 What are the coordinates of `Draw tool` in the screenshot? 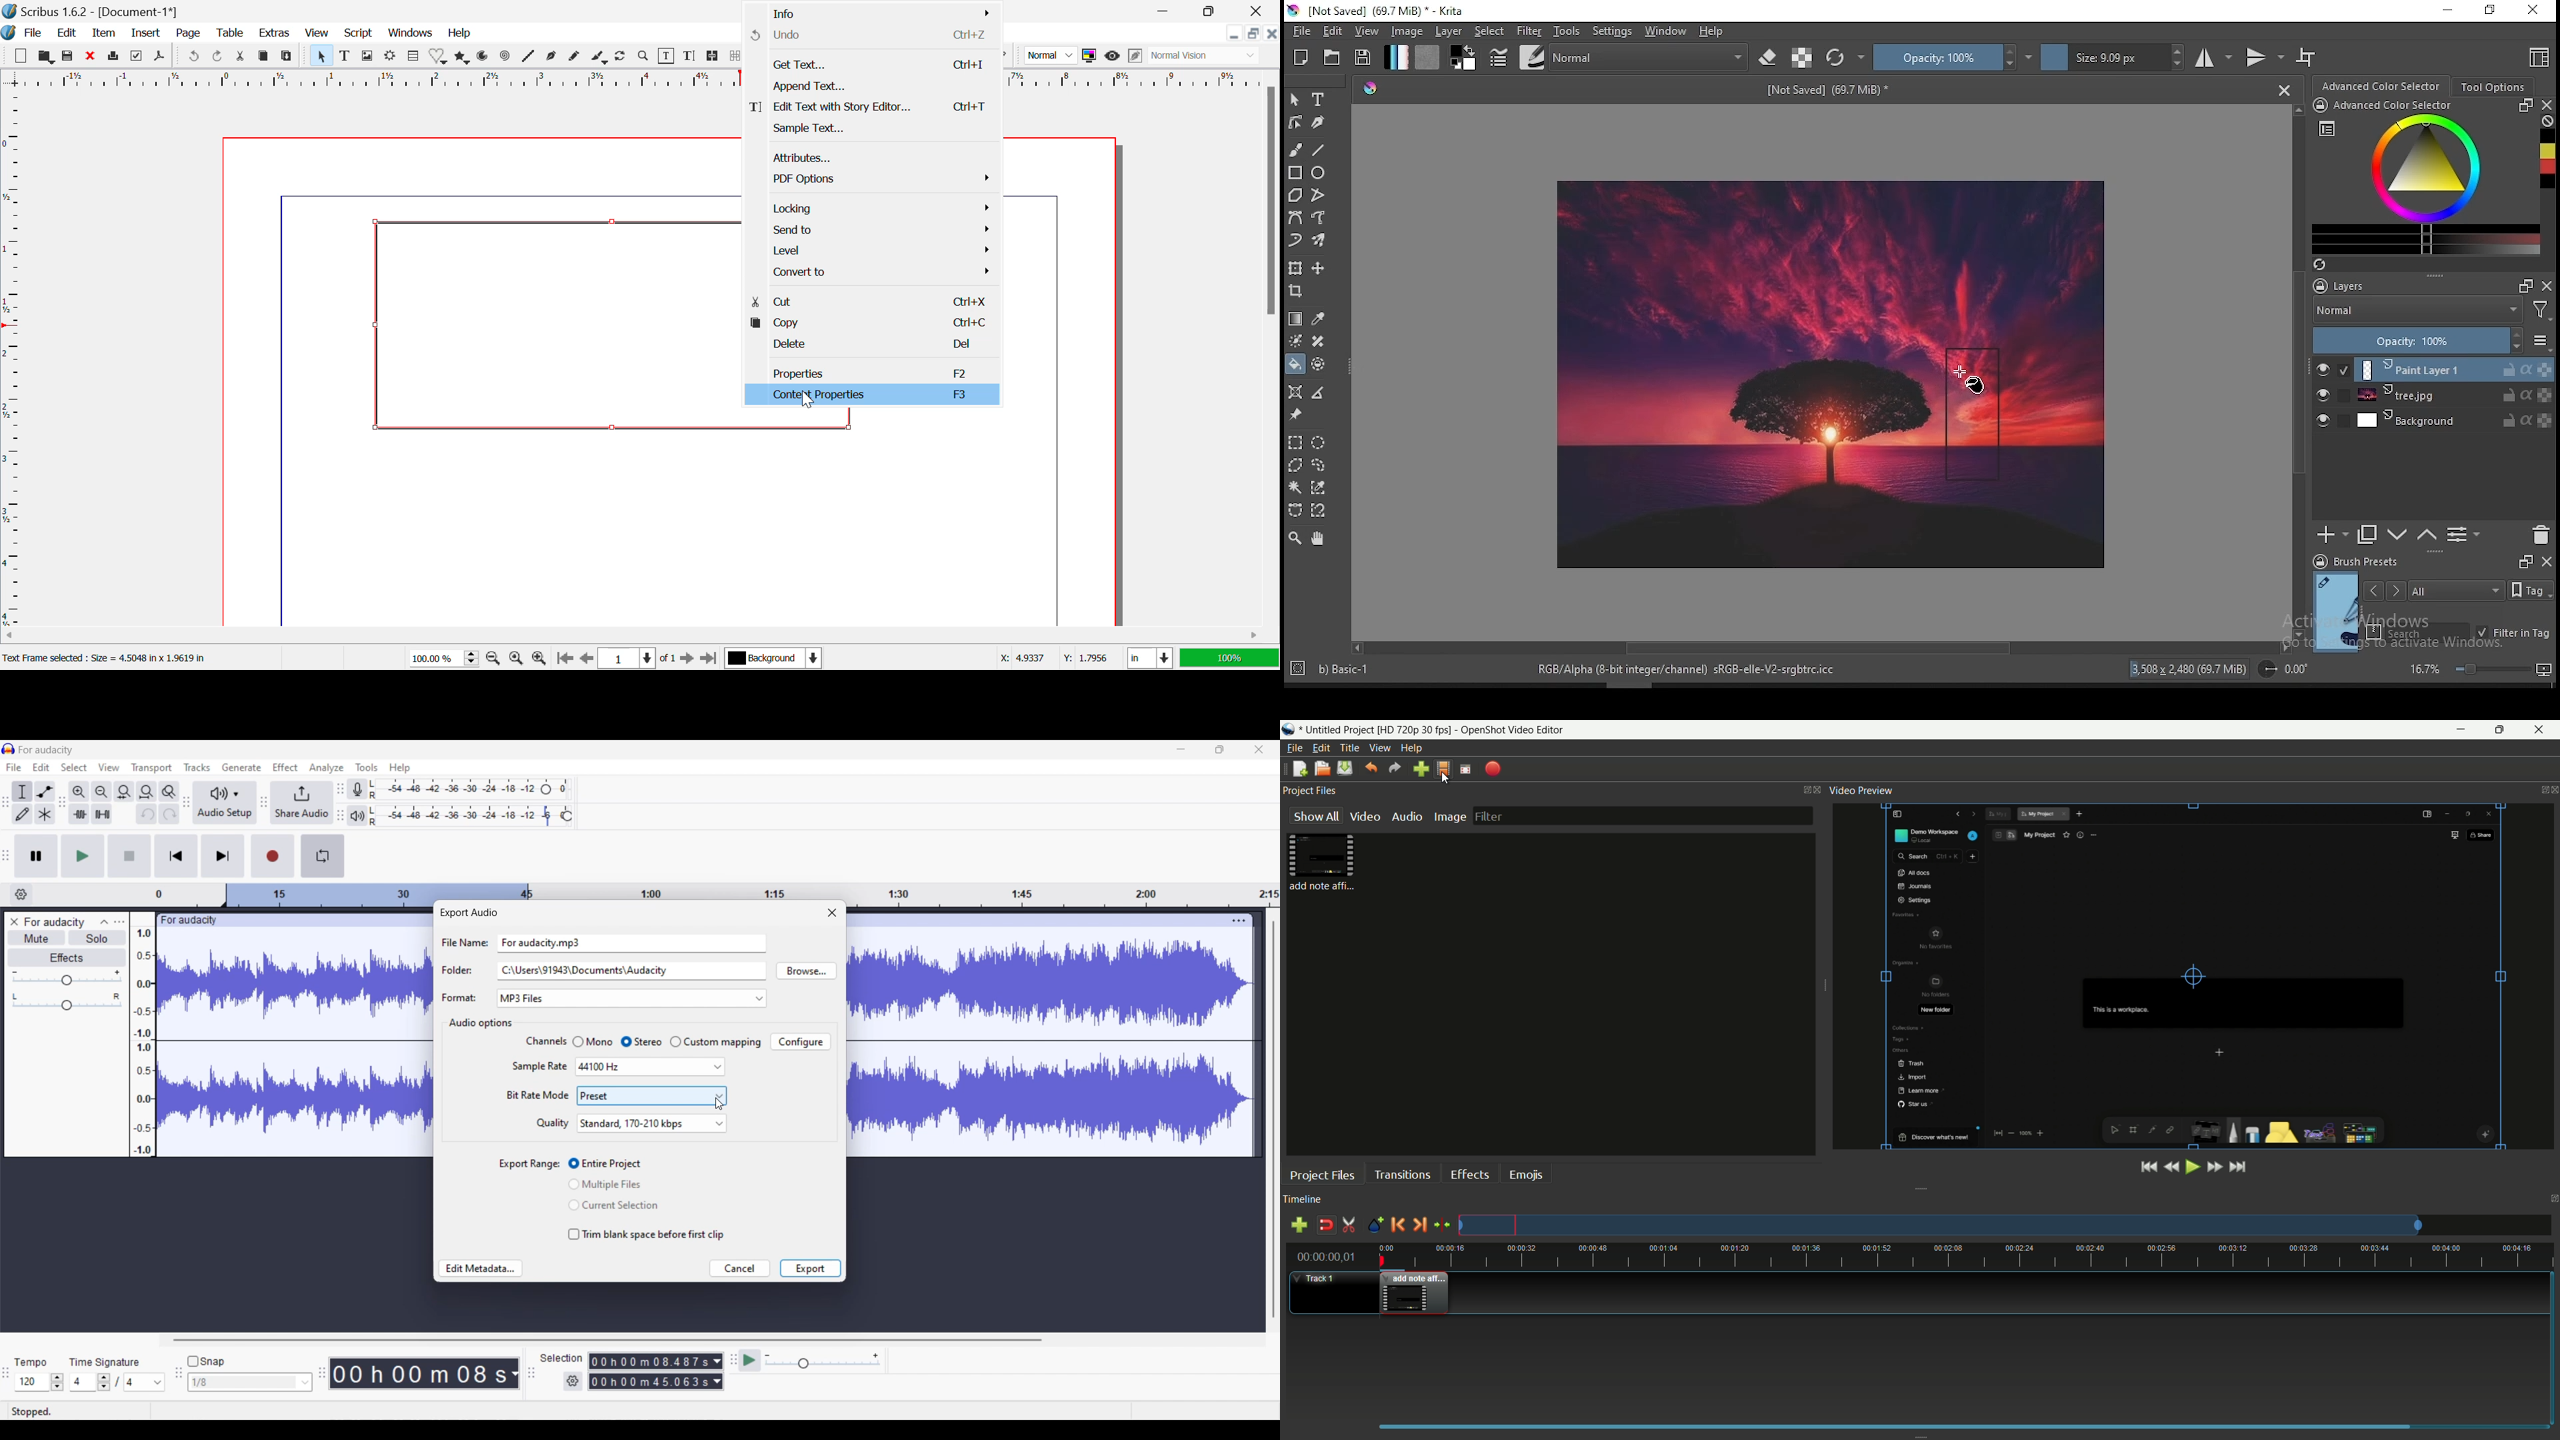 It's located at (22, 814).